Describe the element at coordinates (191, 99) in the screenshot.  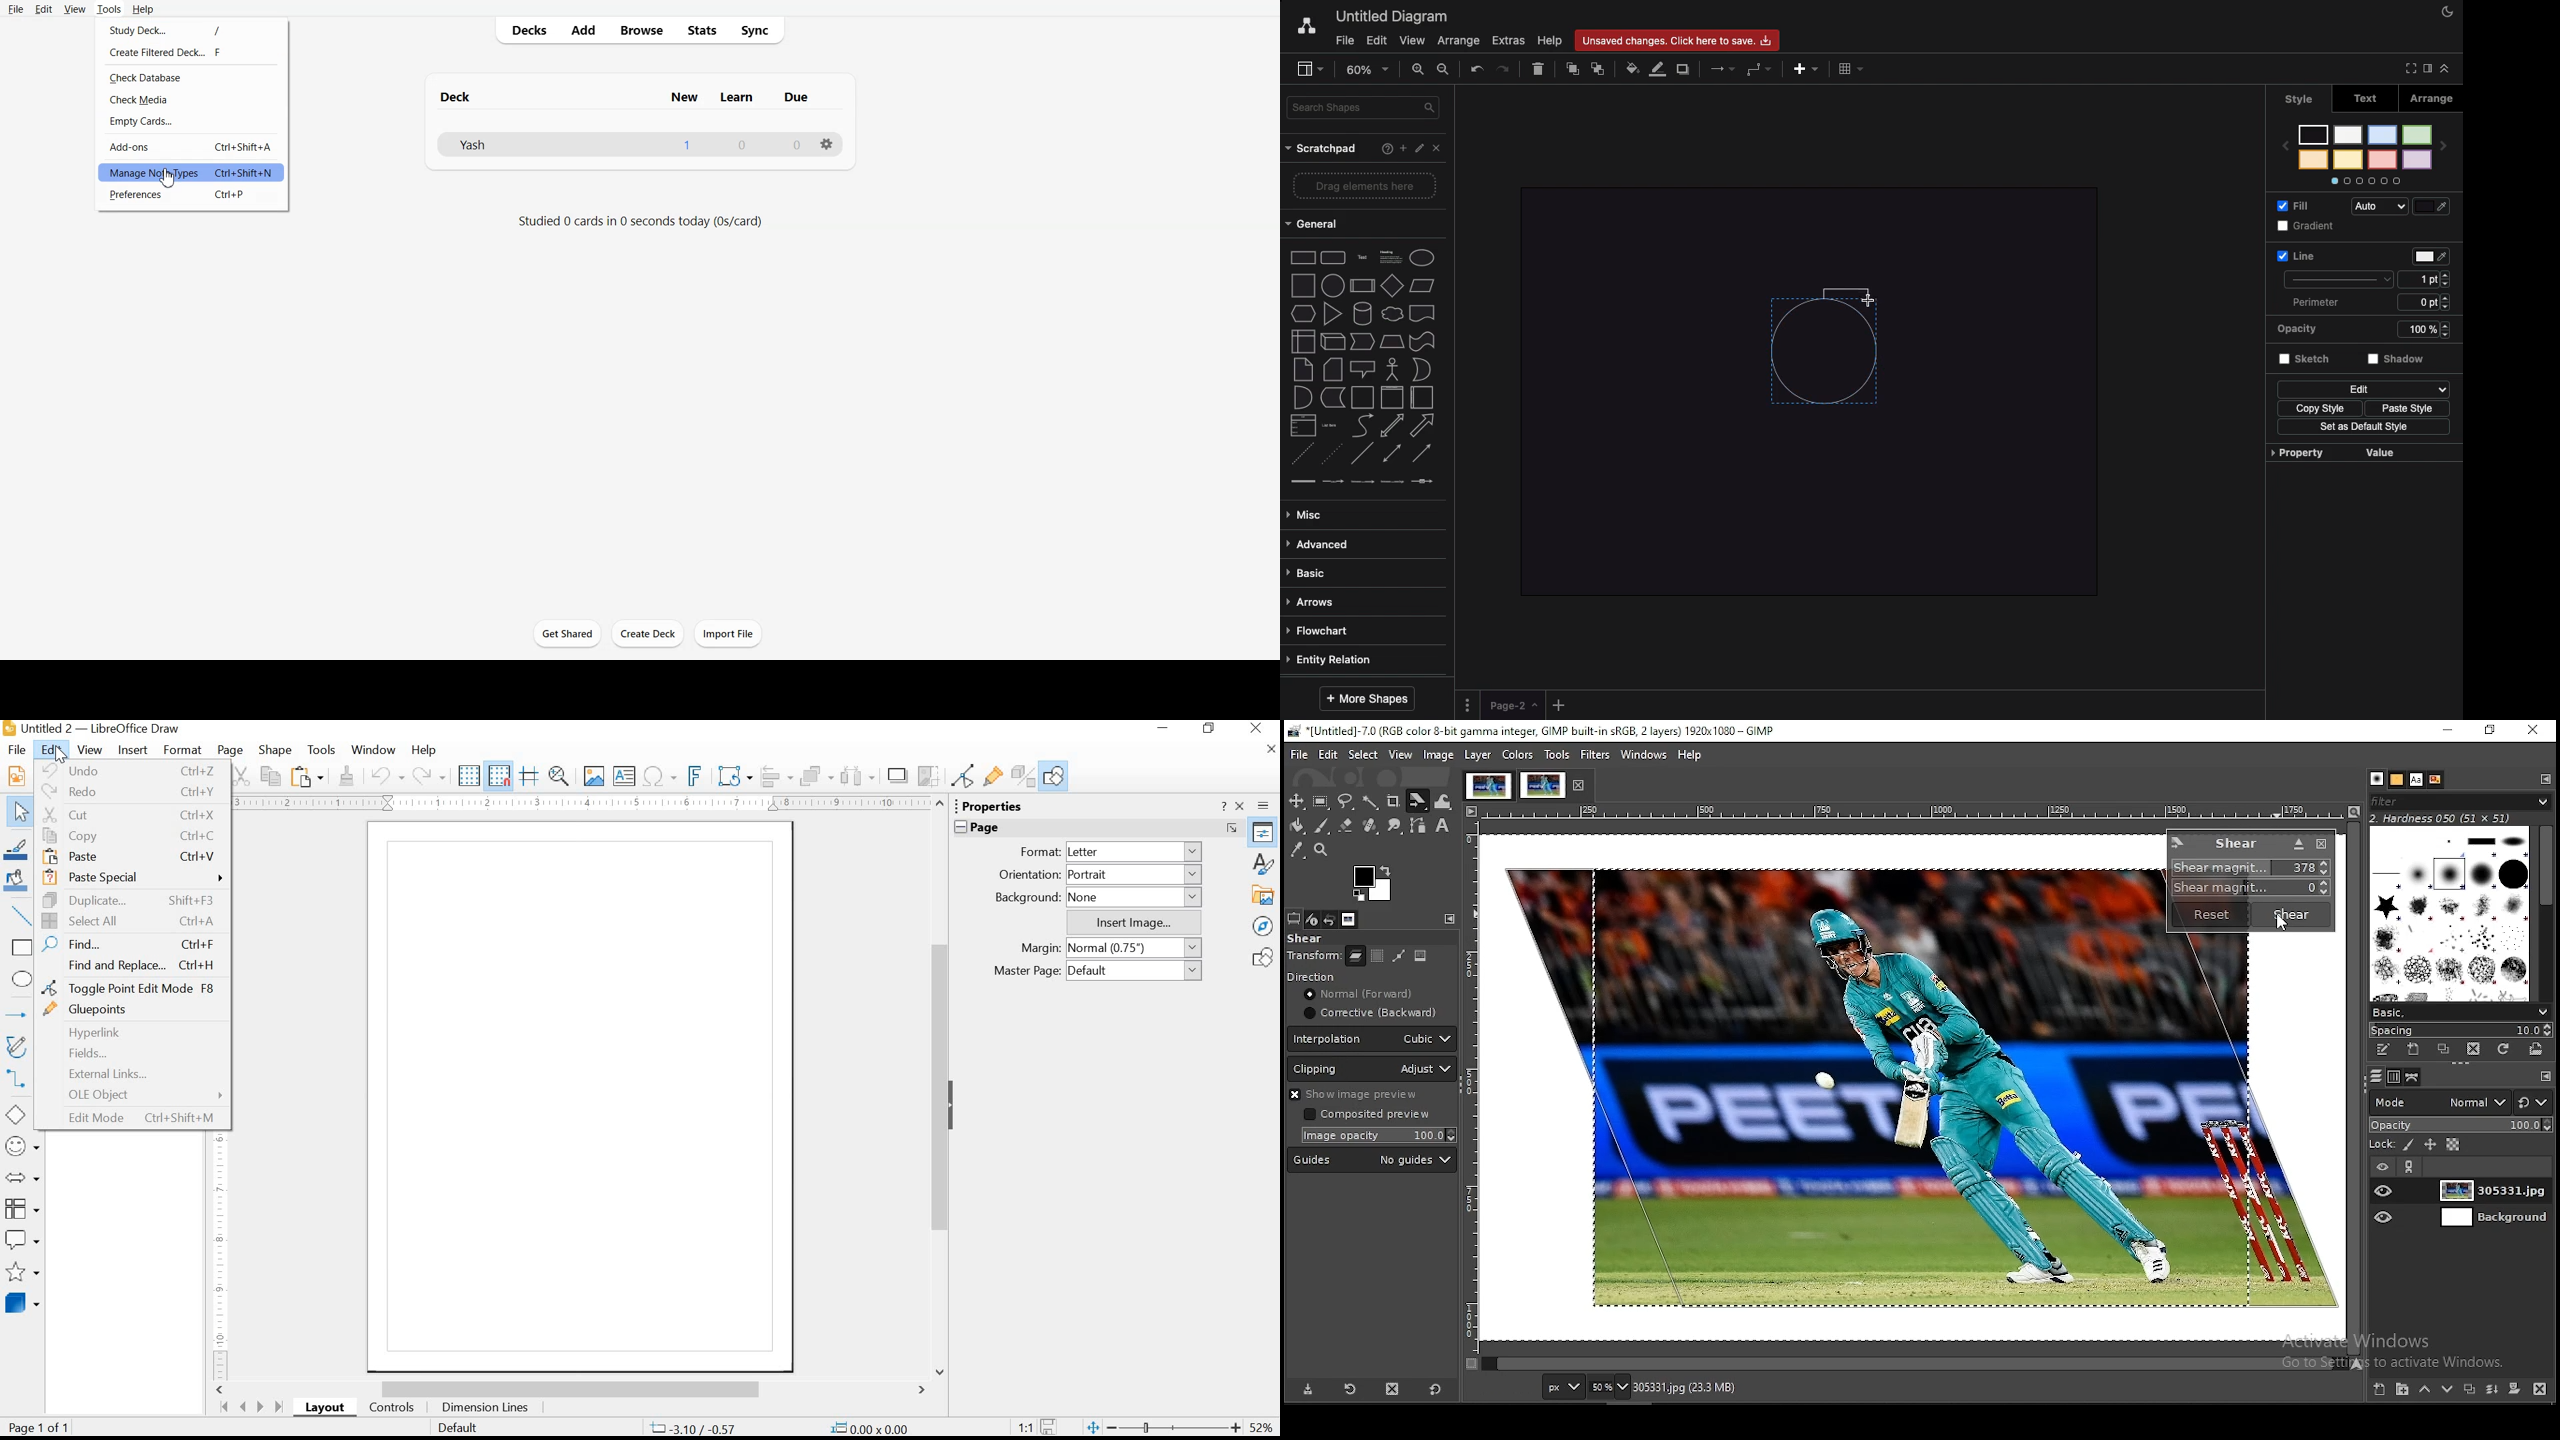
I see `Check Media` at that location.